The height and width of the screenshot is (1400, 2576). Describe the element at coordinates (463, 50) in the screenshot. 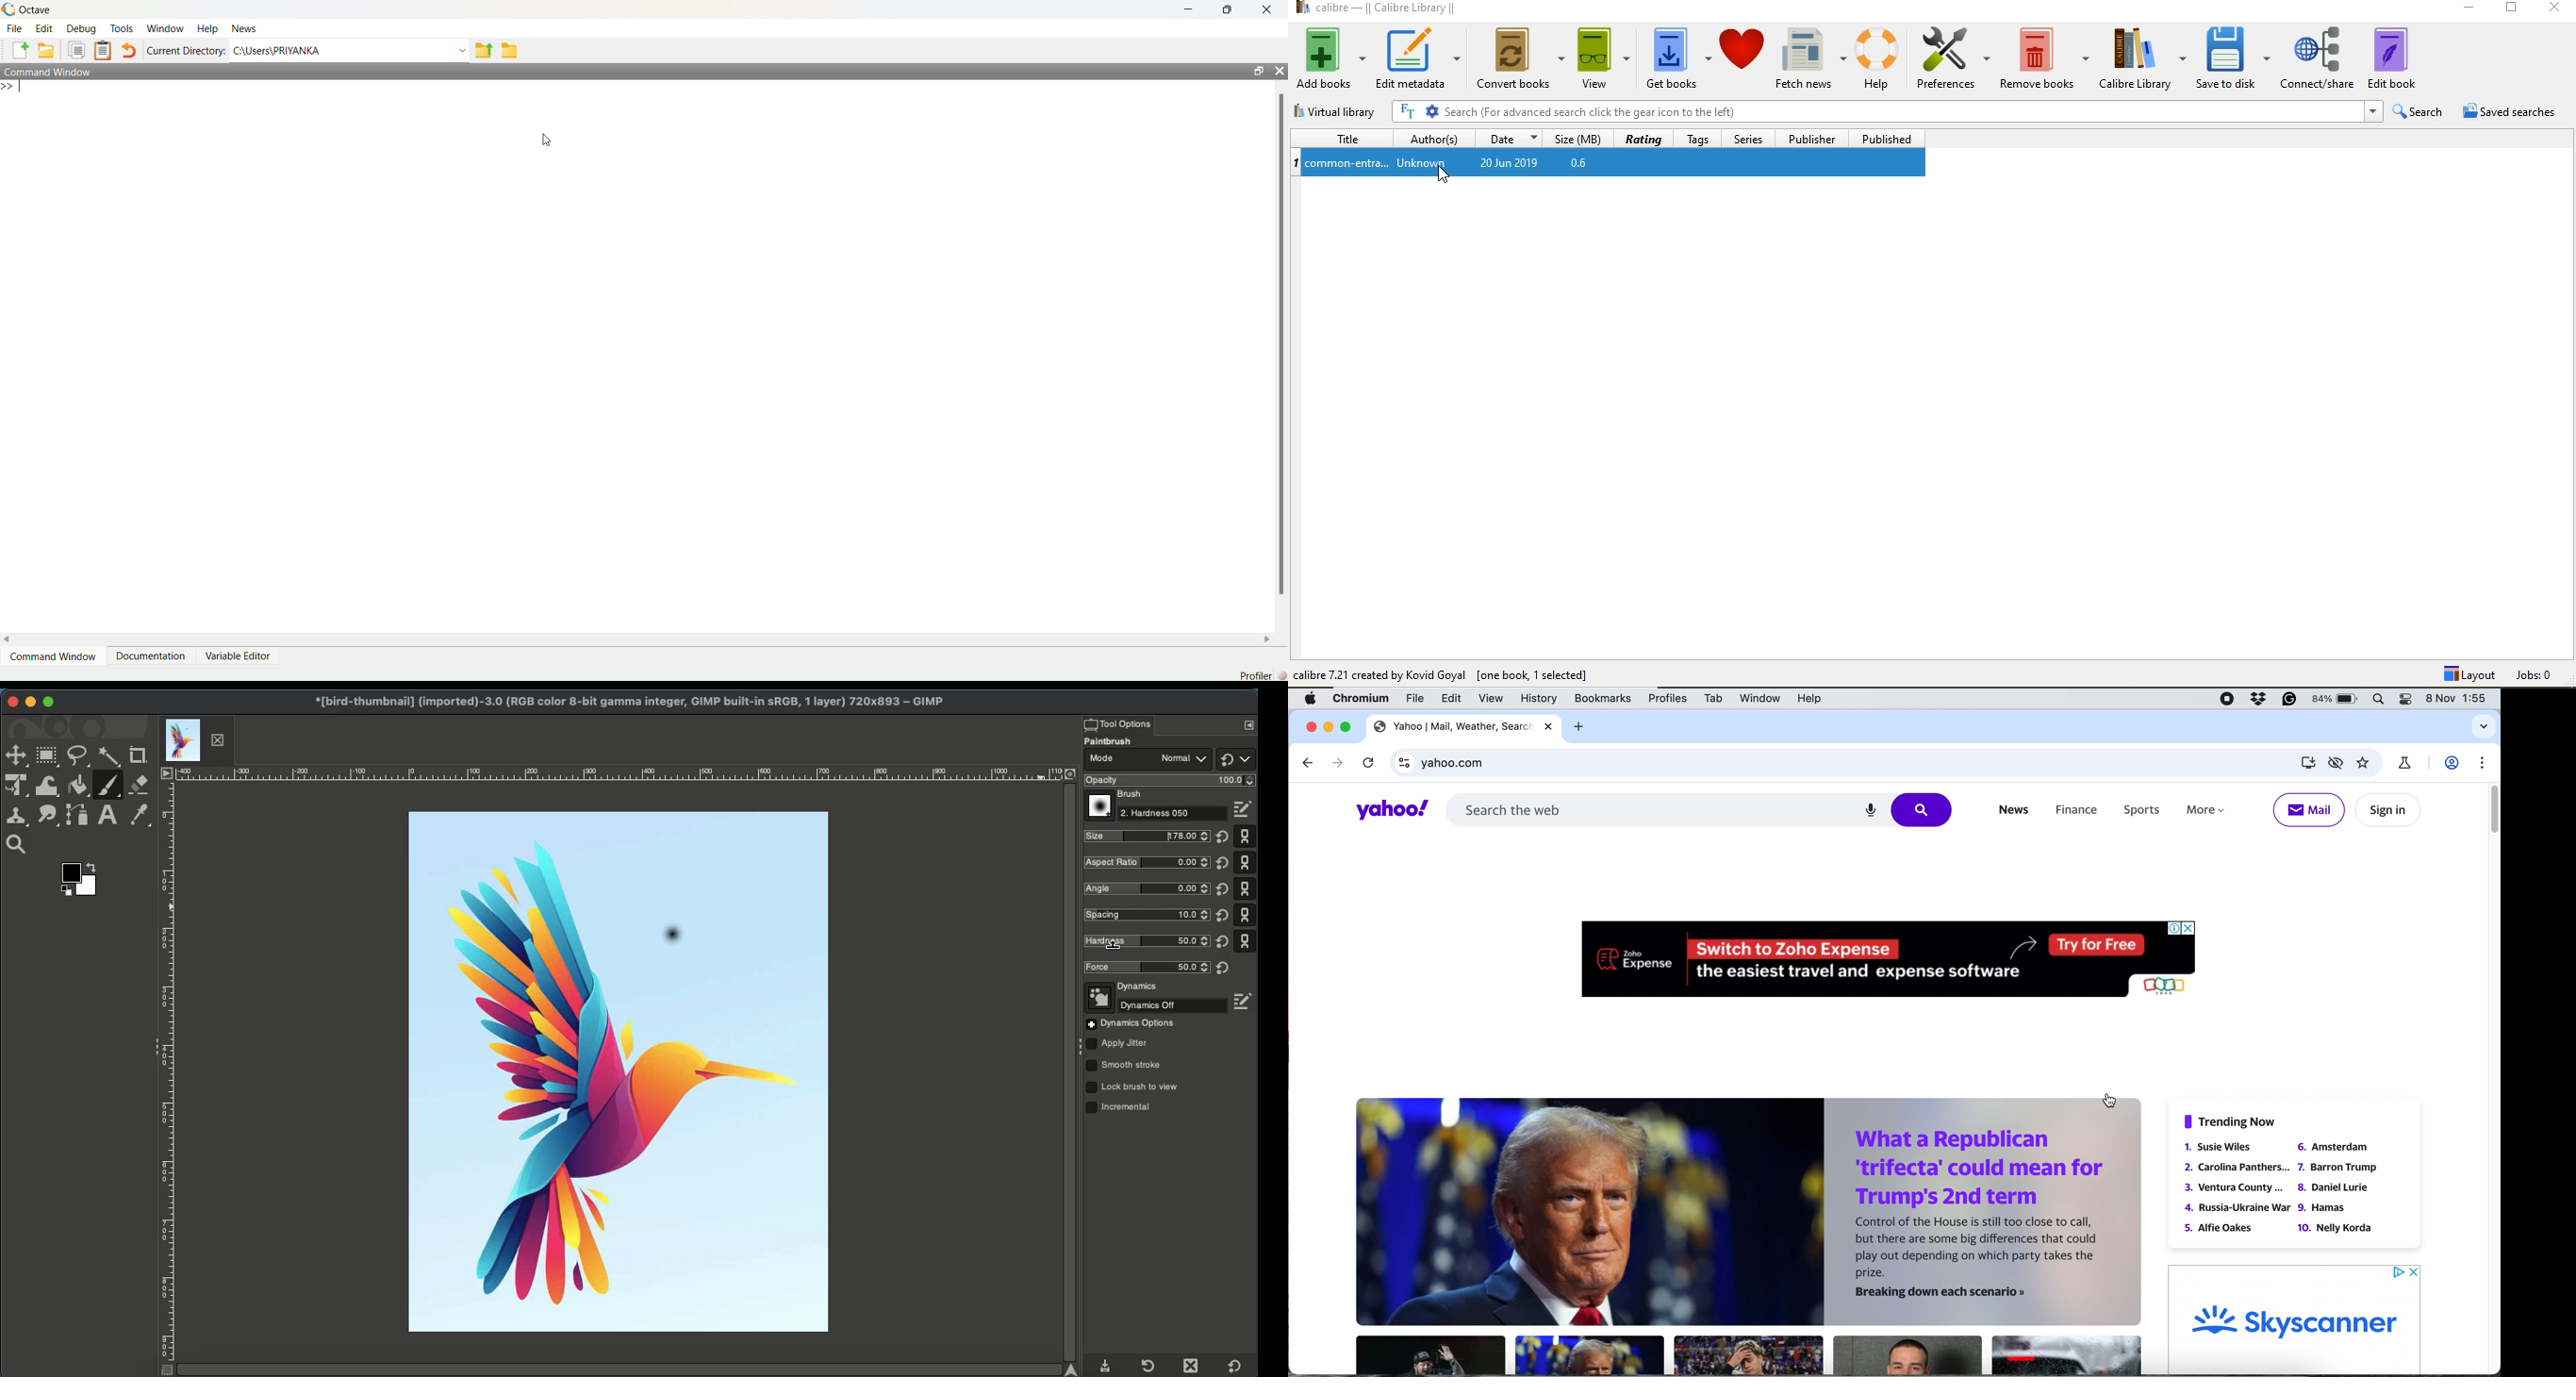

I see `Drop-down ` at that location.